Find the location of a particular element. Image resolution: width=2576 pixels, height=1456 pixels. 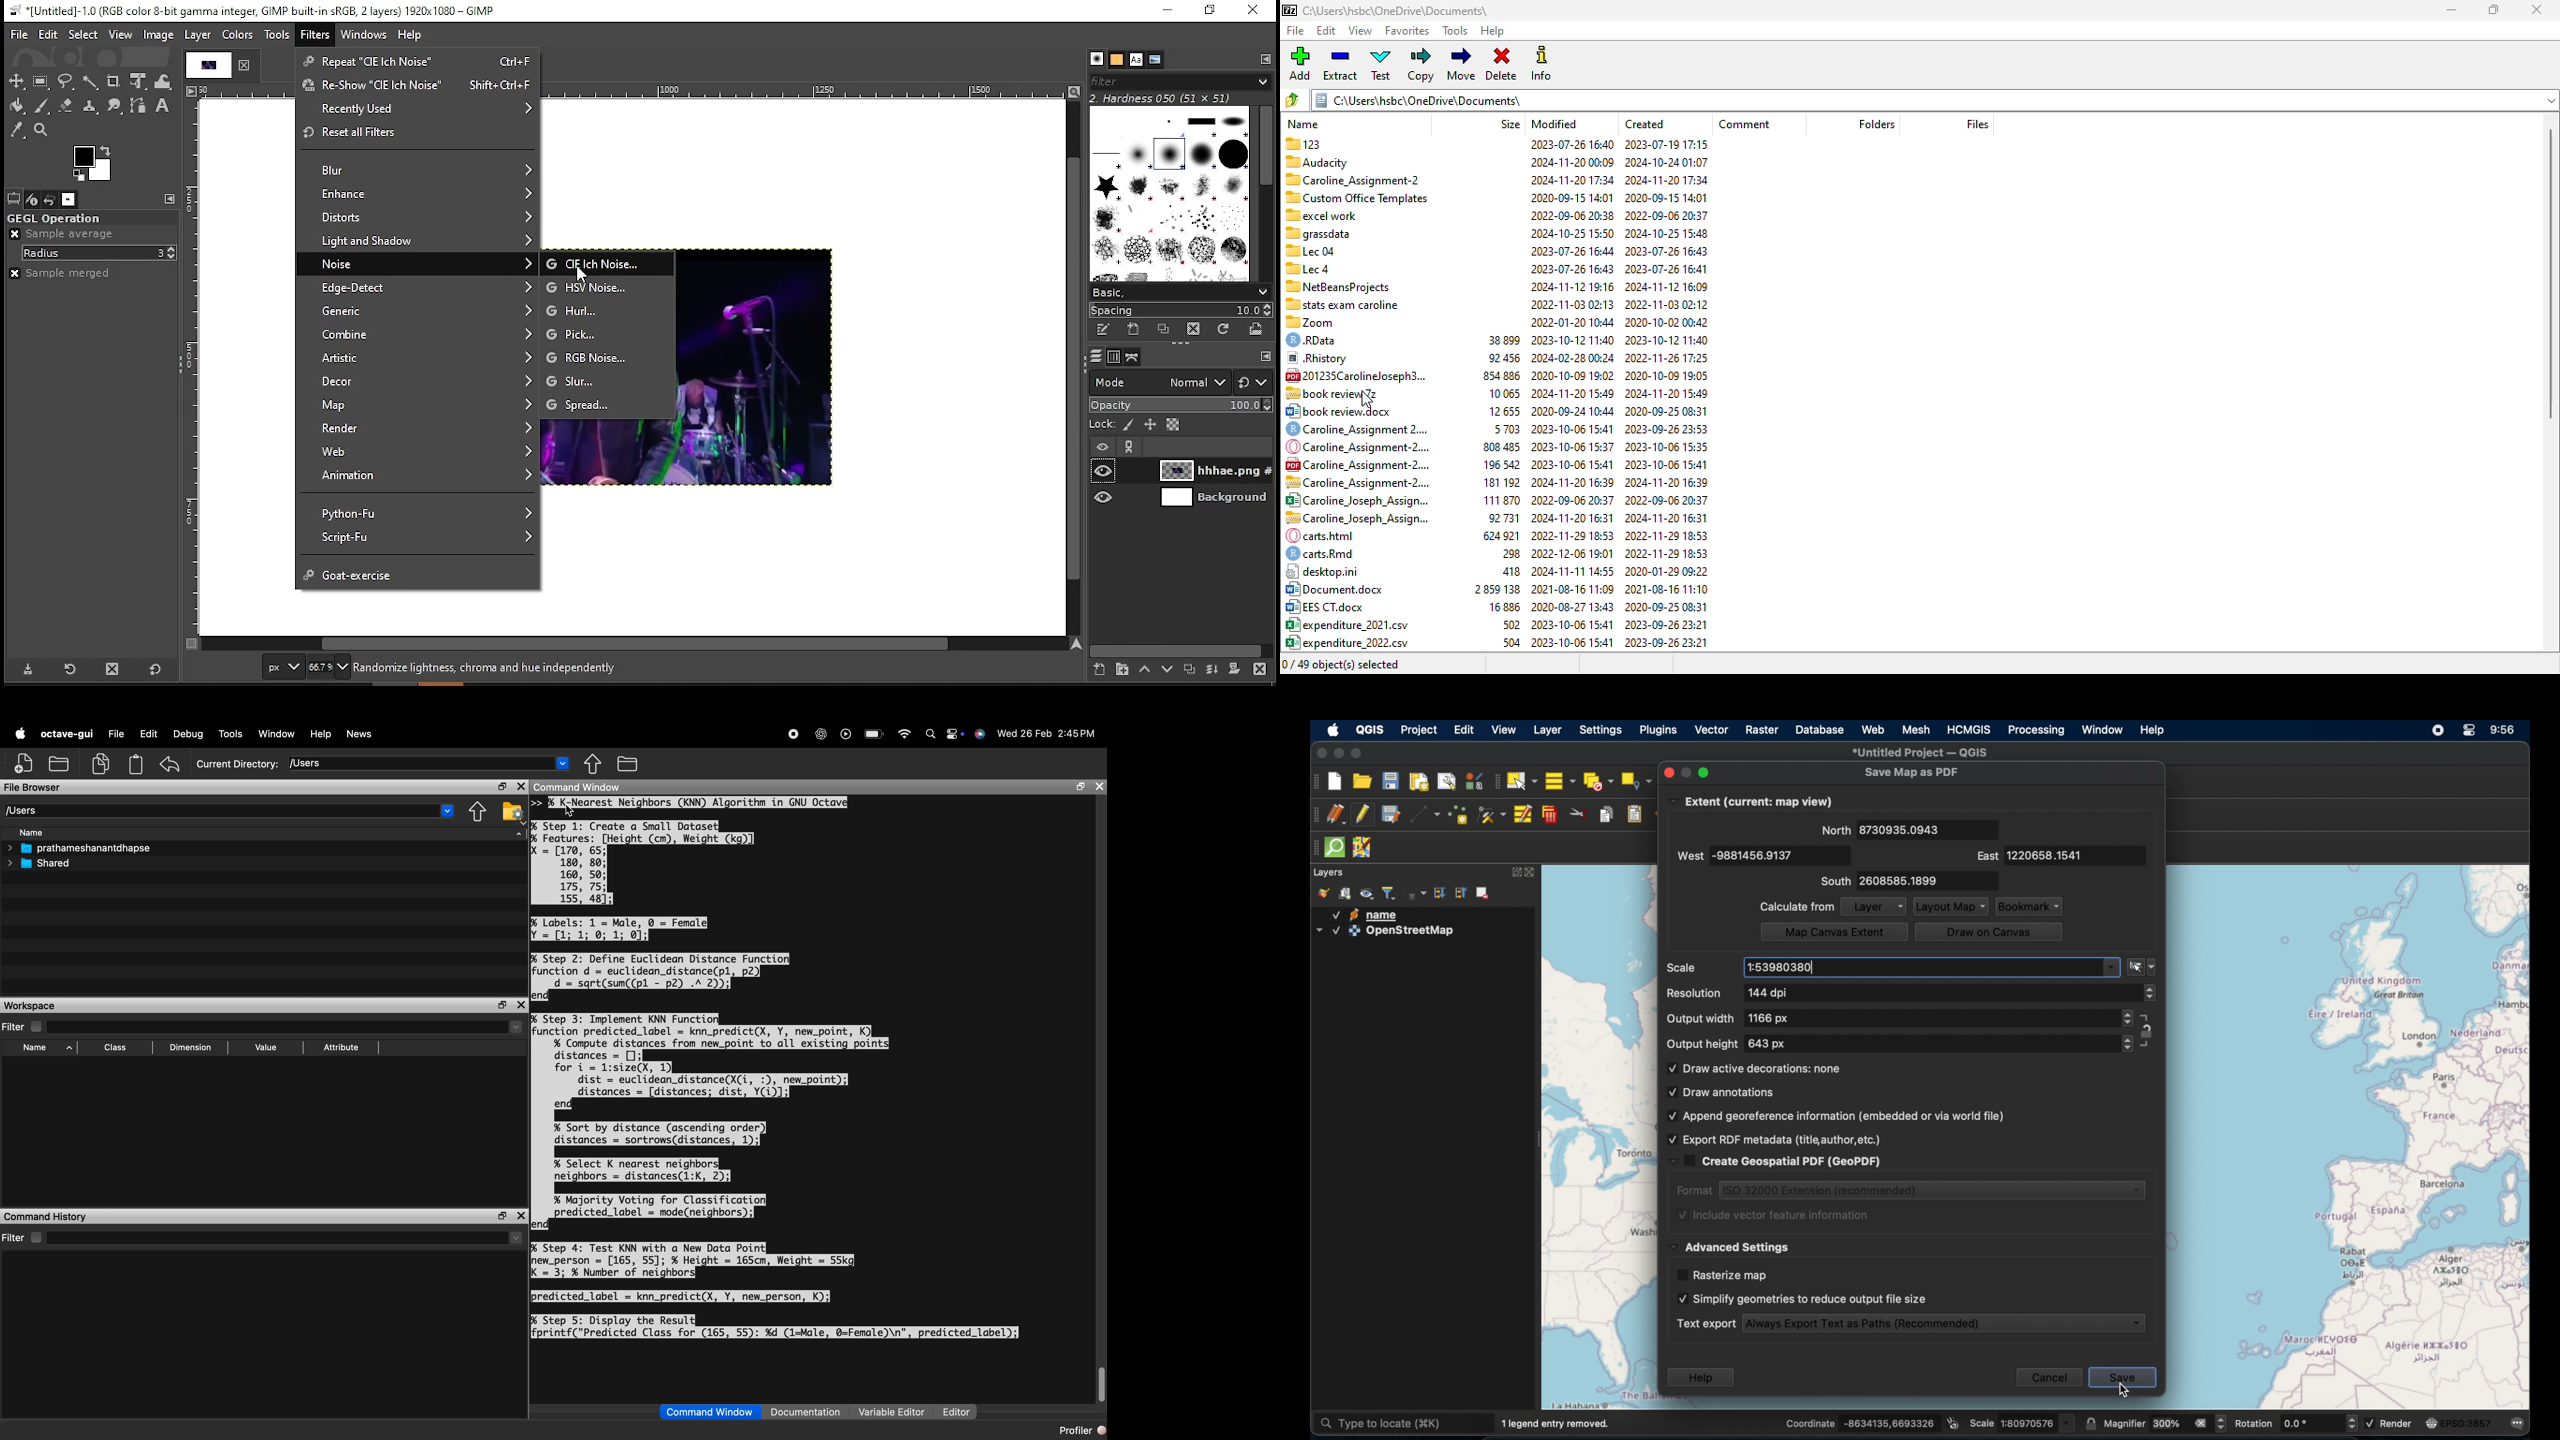

extract is located at coordinates (1340, 64).